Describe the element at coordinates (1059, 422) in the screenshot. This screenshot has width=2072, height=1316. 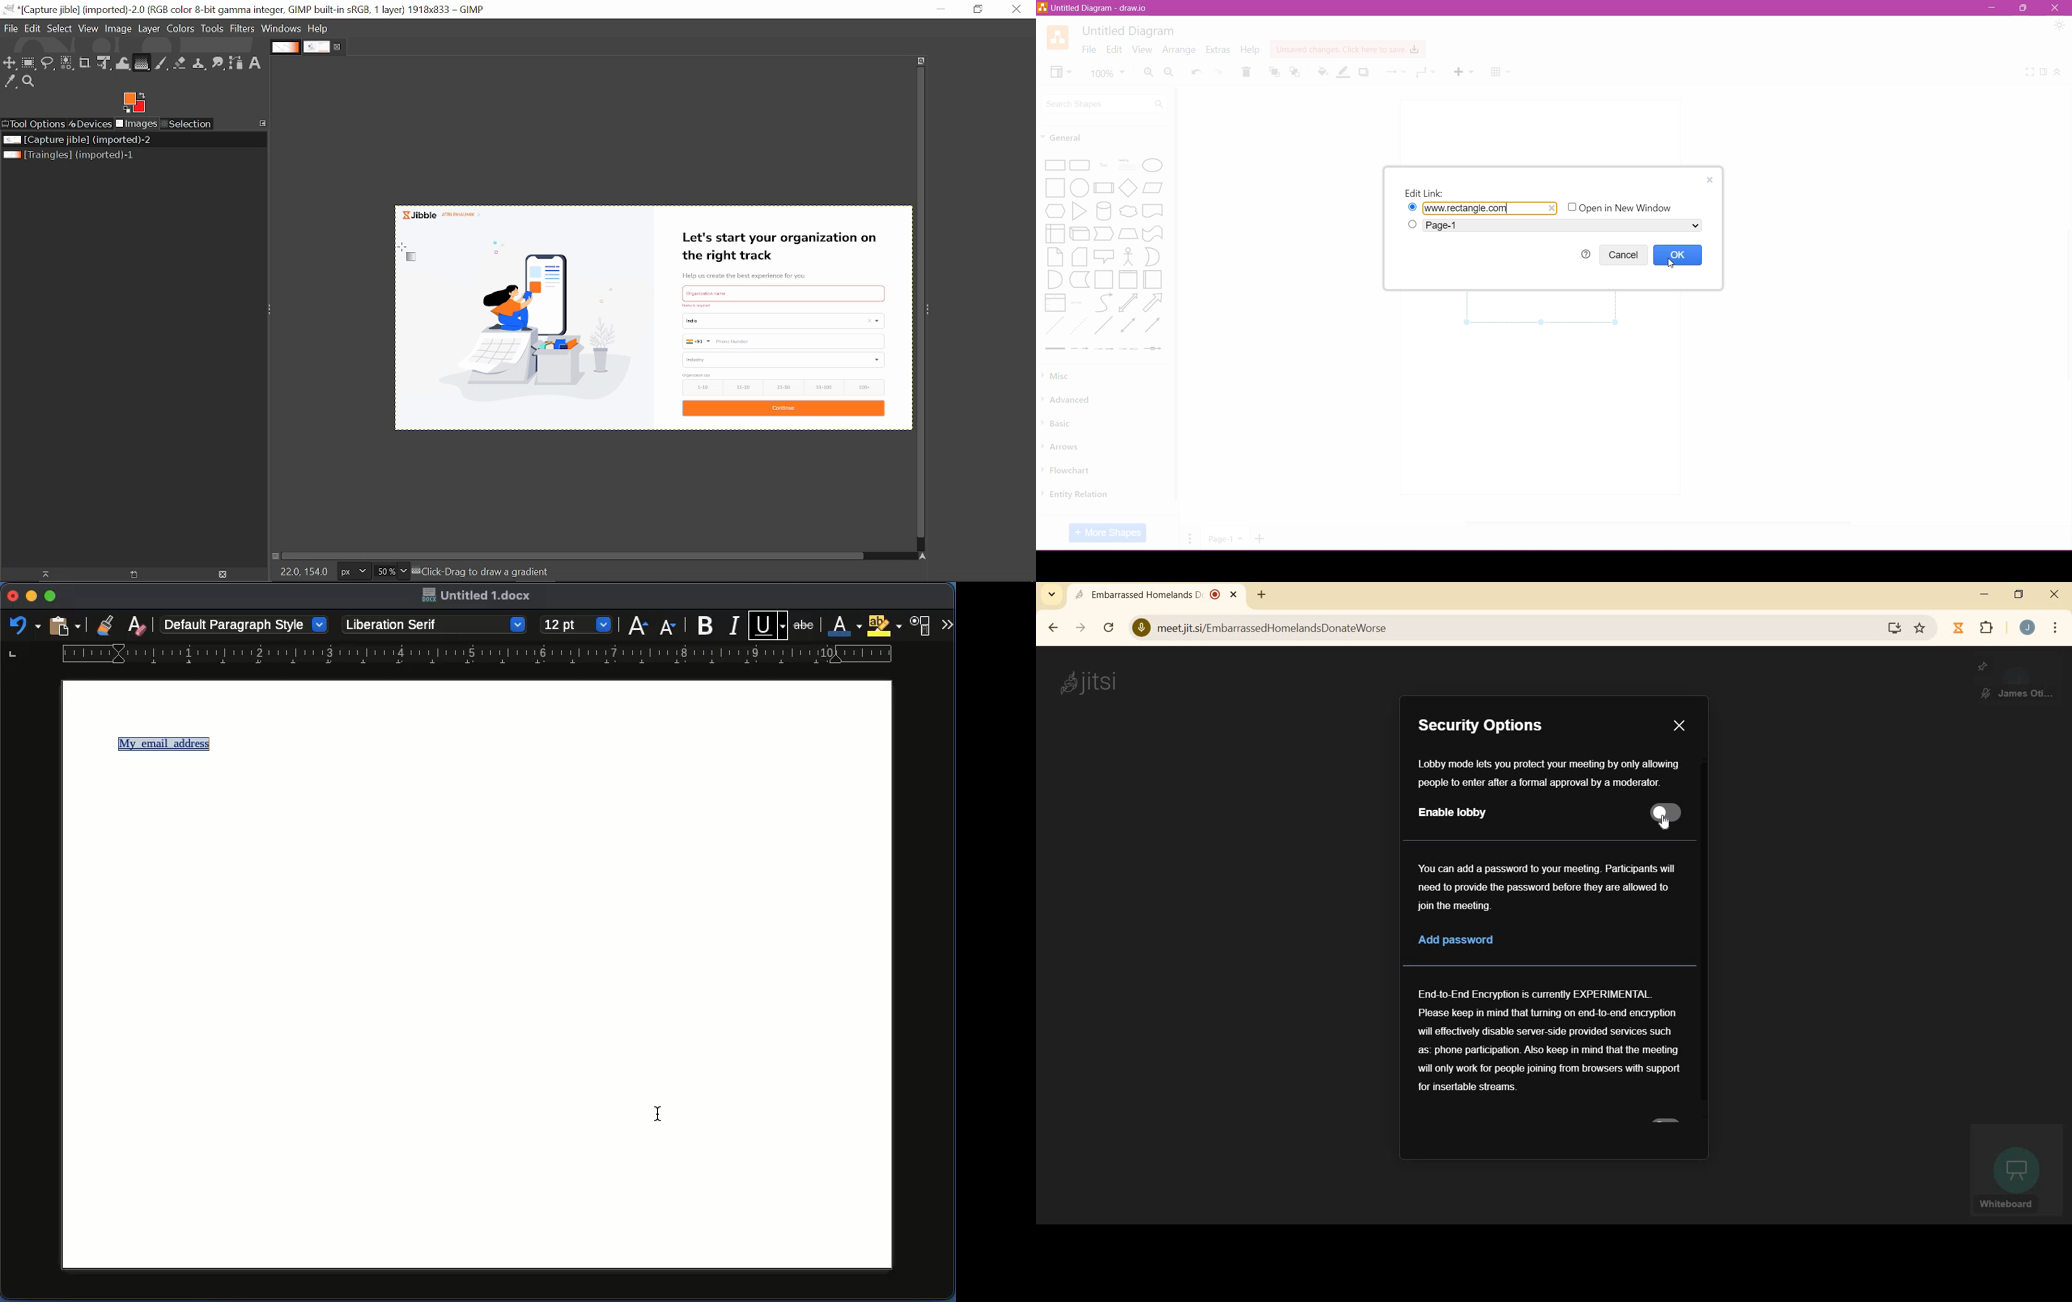
I see `Basic` at that location.